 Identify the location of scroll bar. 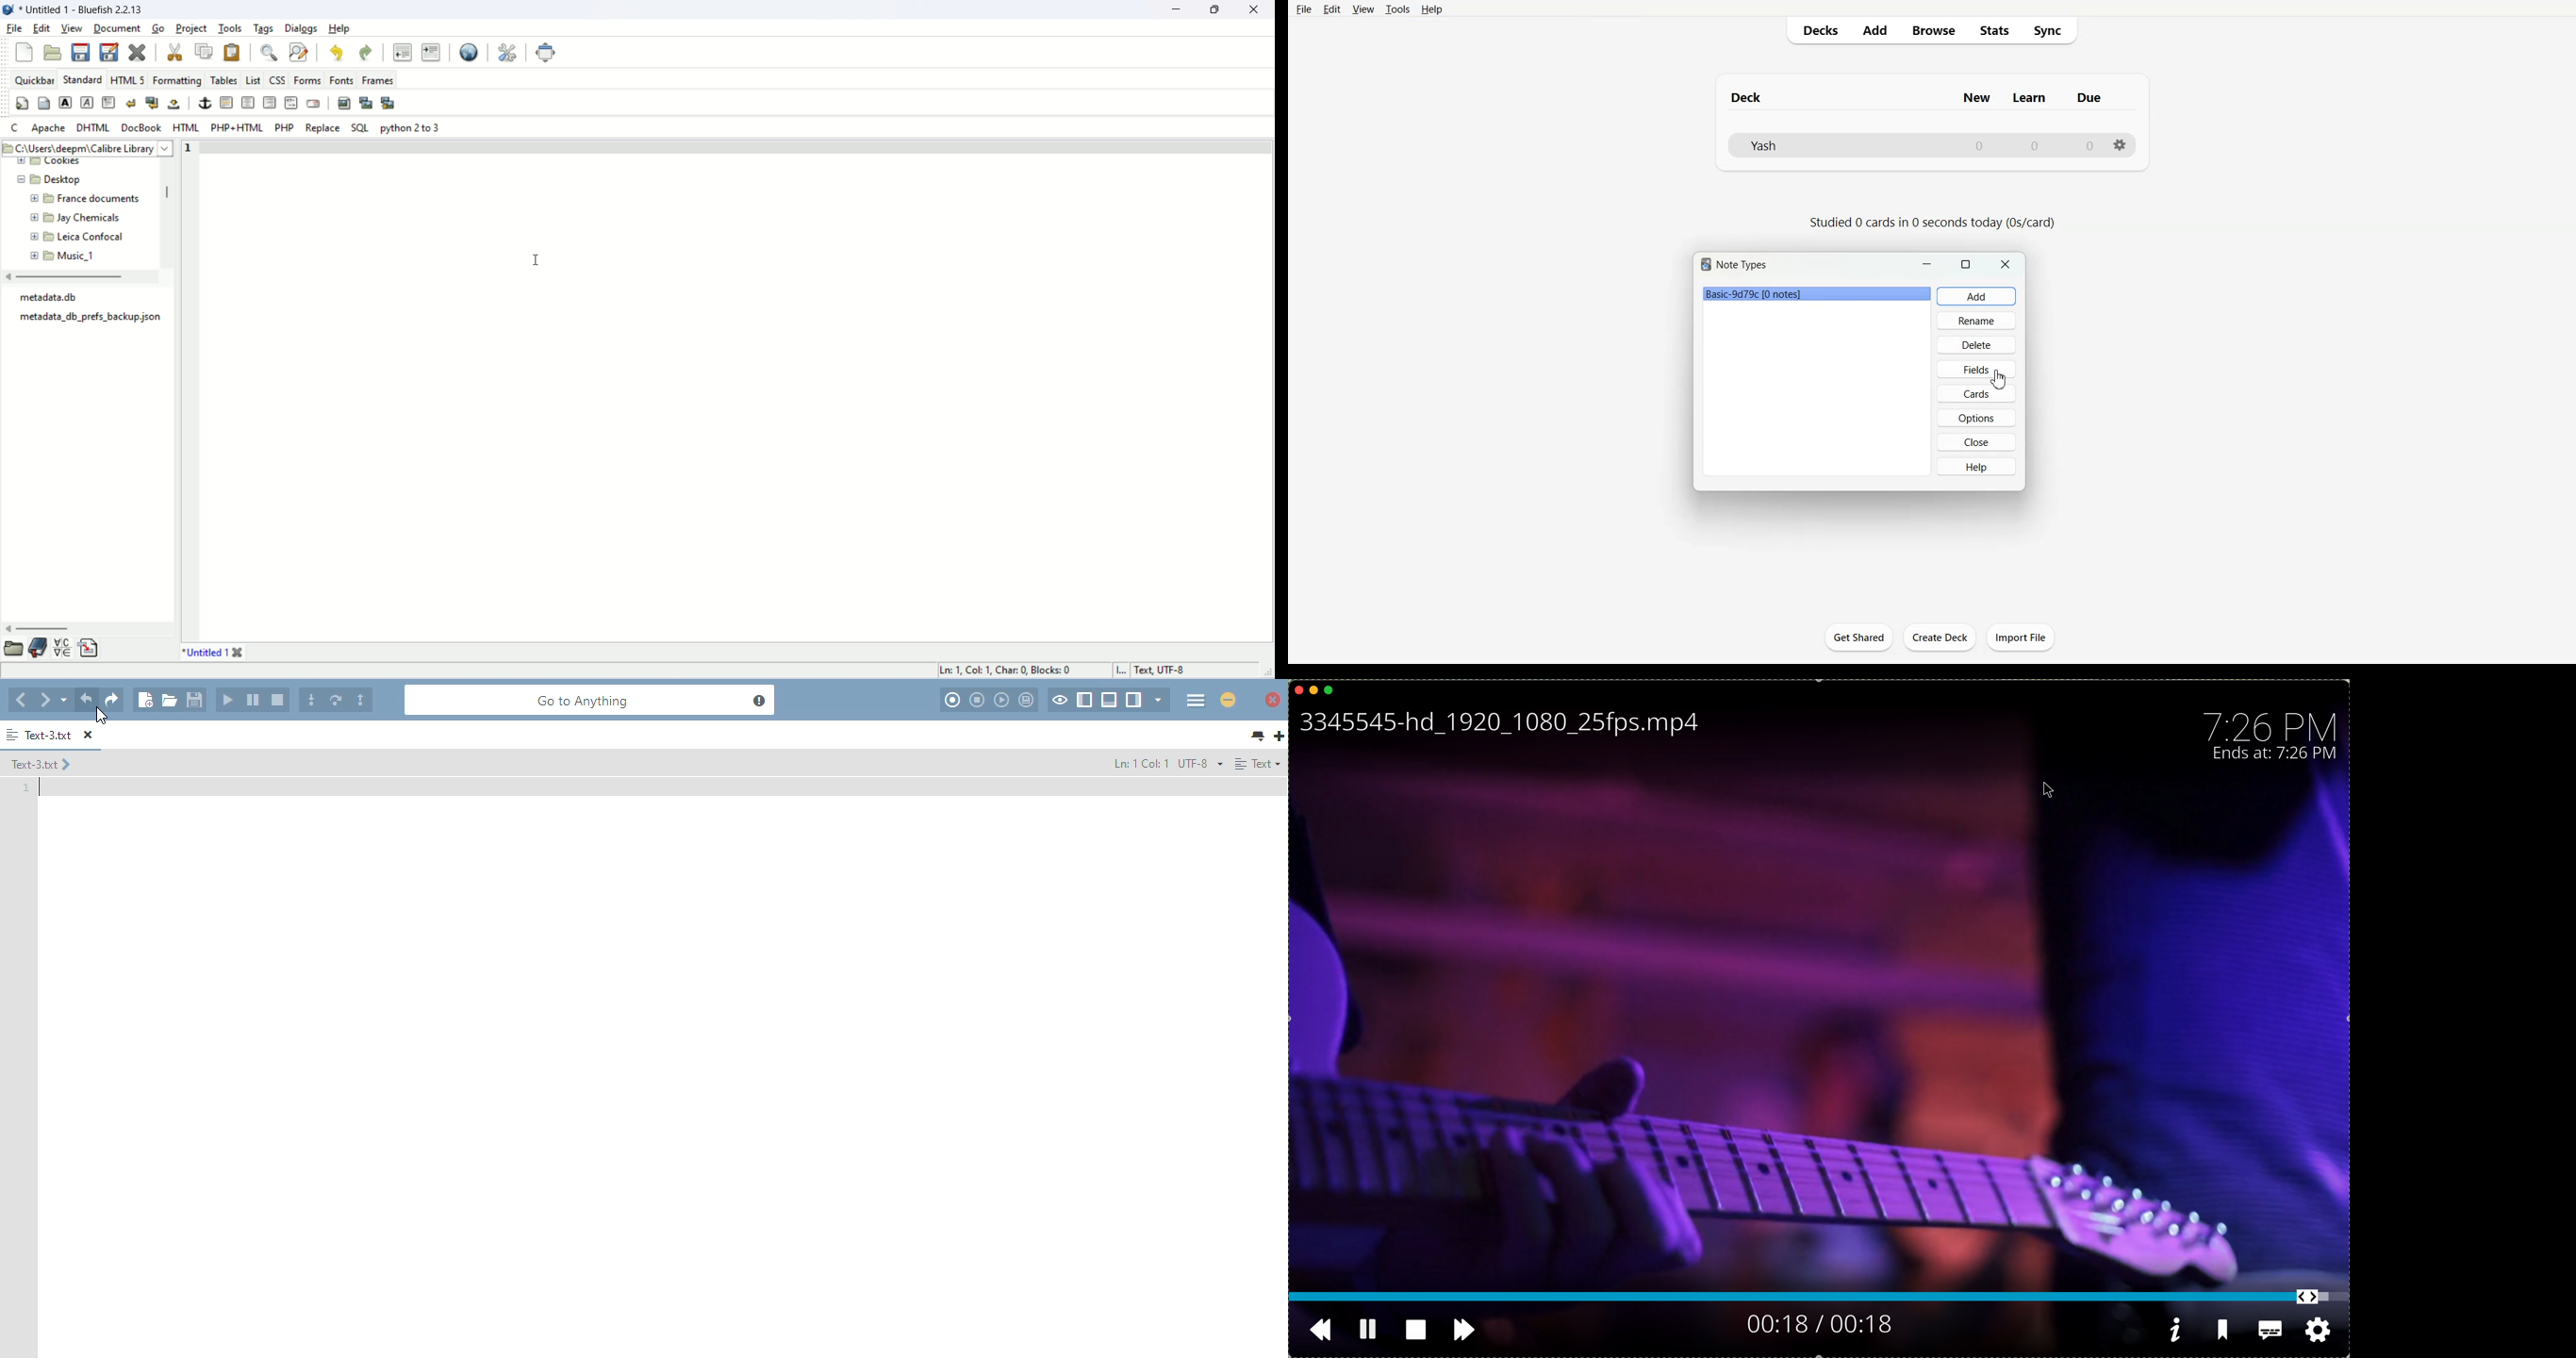
(167, 211).